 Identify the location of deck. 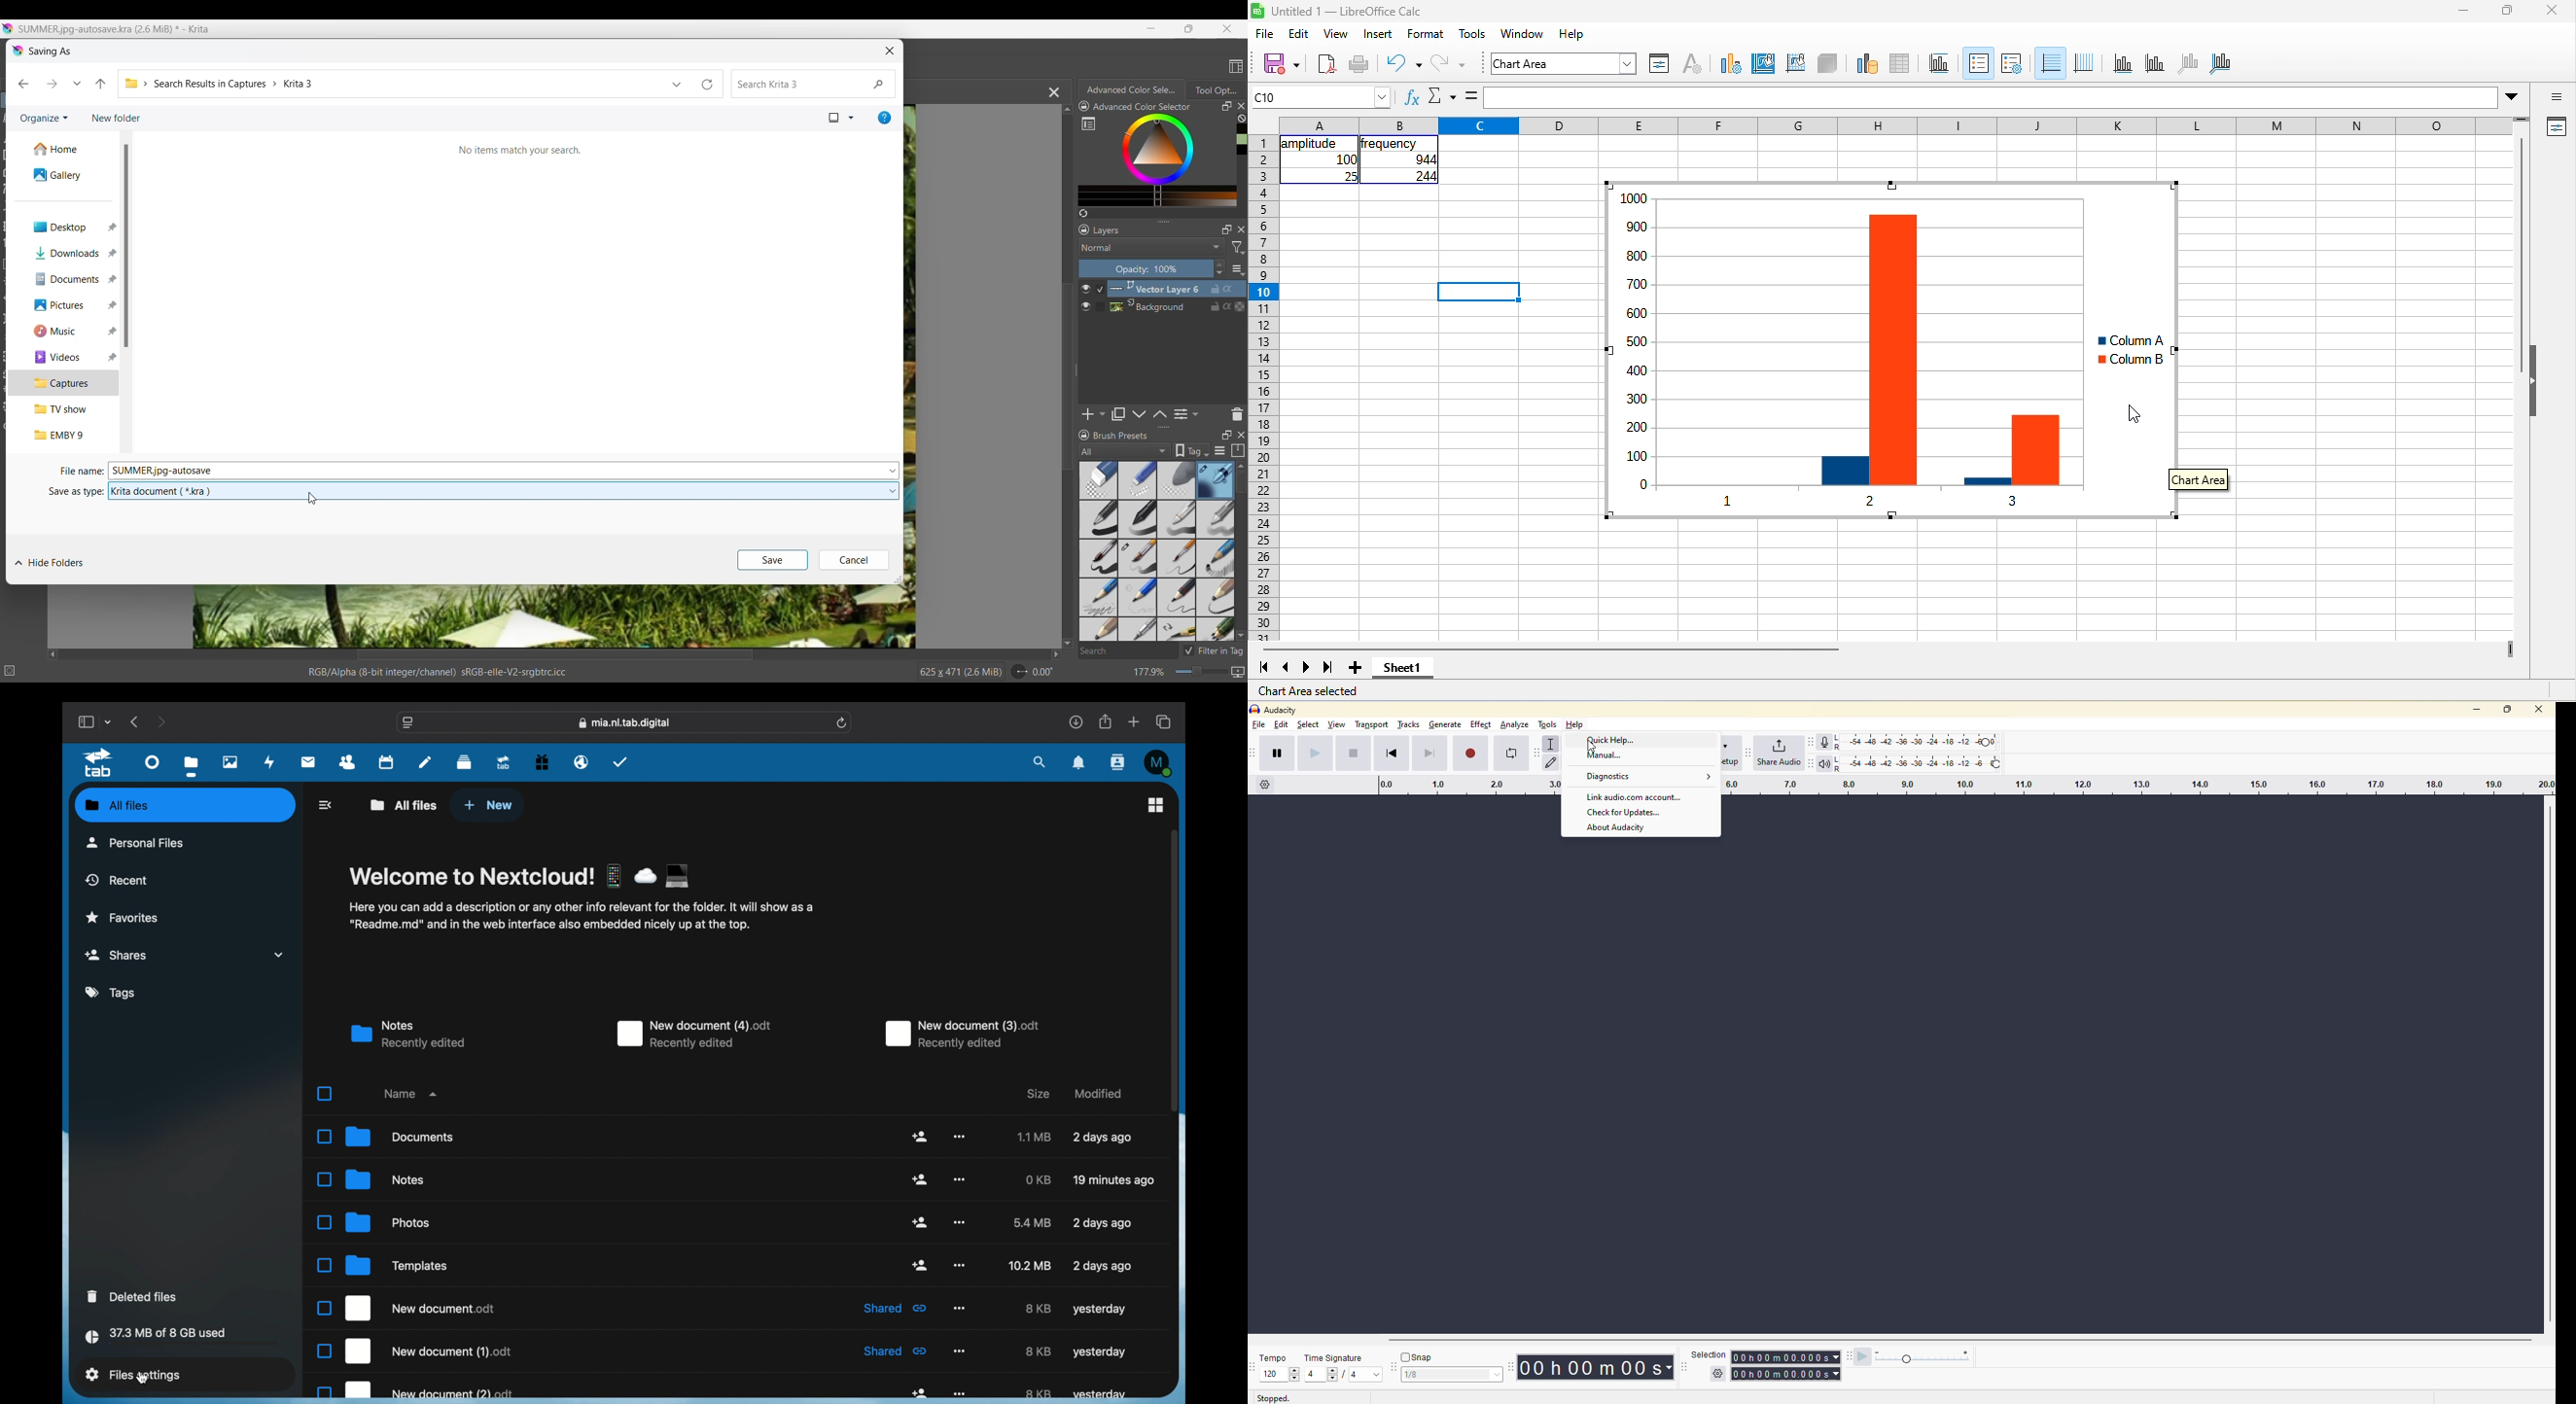
(464, 762).